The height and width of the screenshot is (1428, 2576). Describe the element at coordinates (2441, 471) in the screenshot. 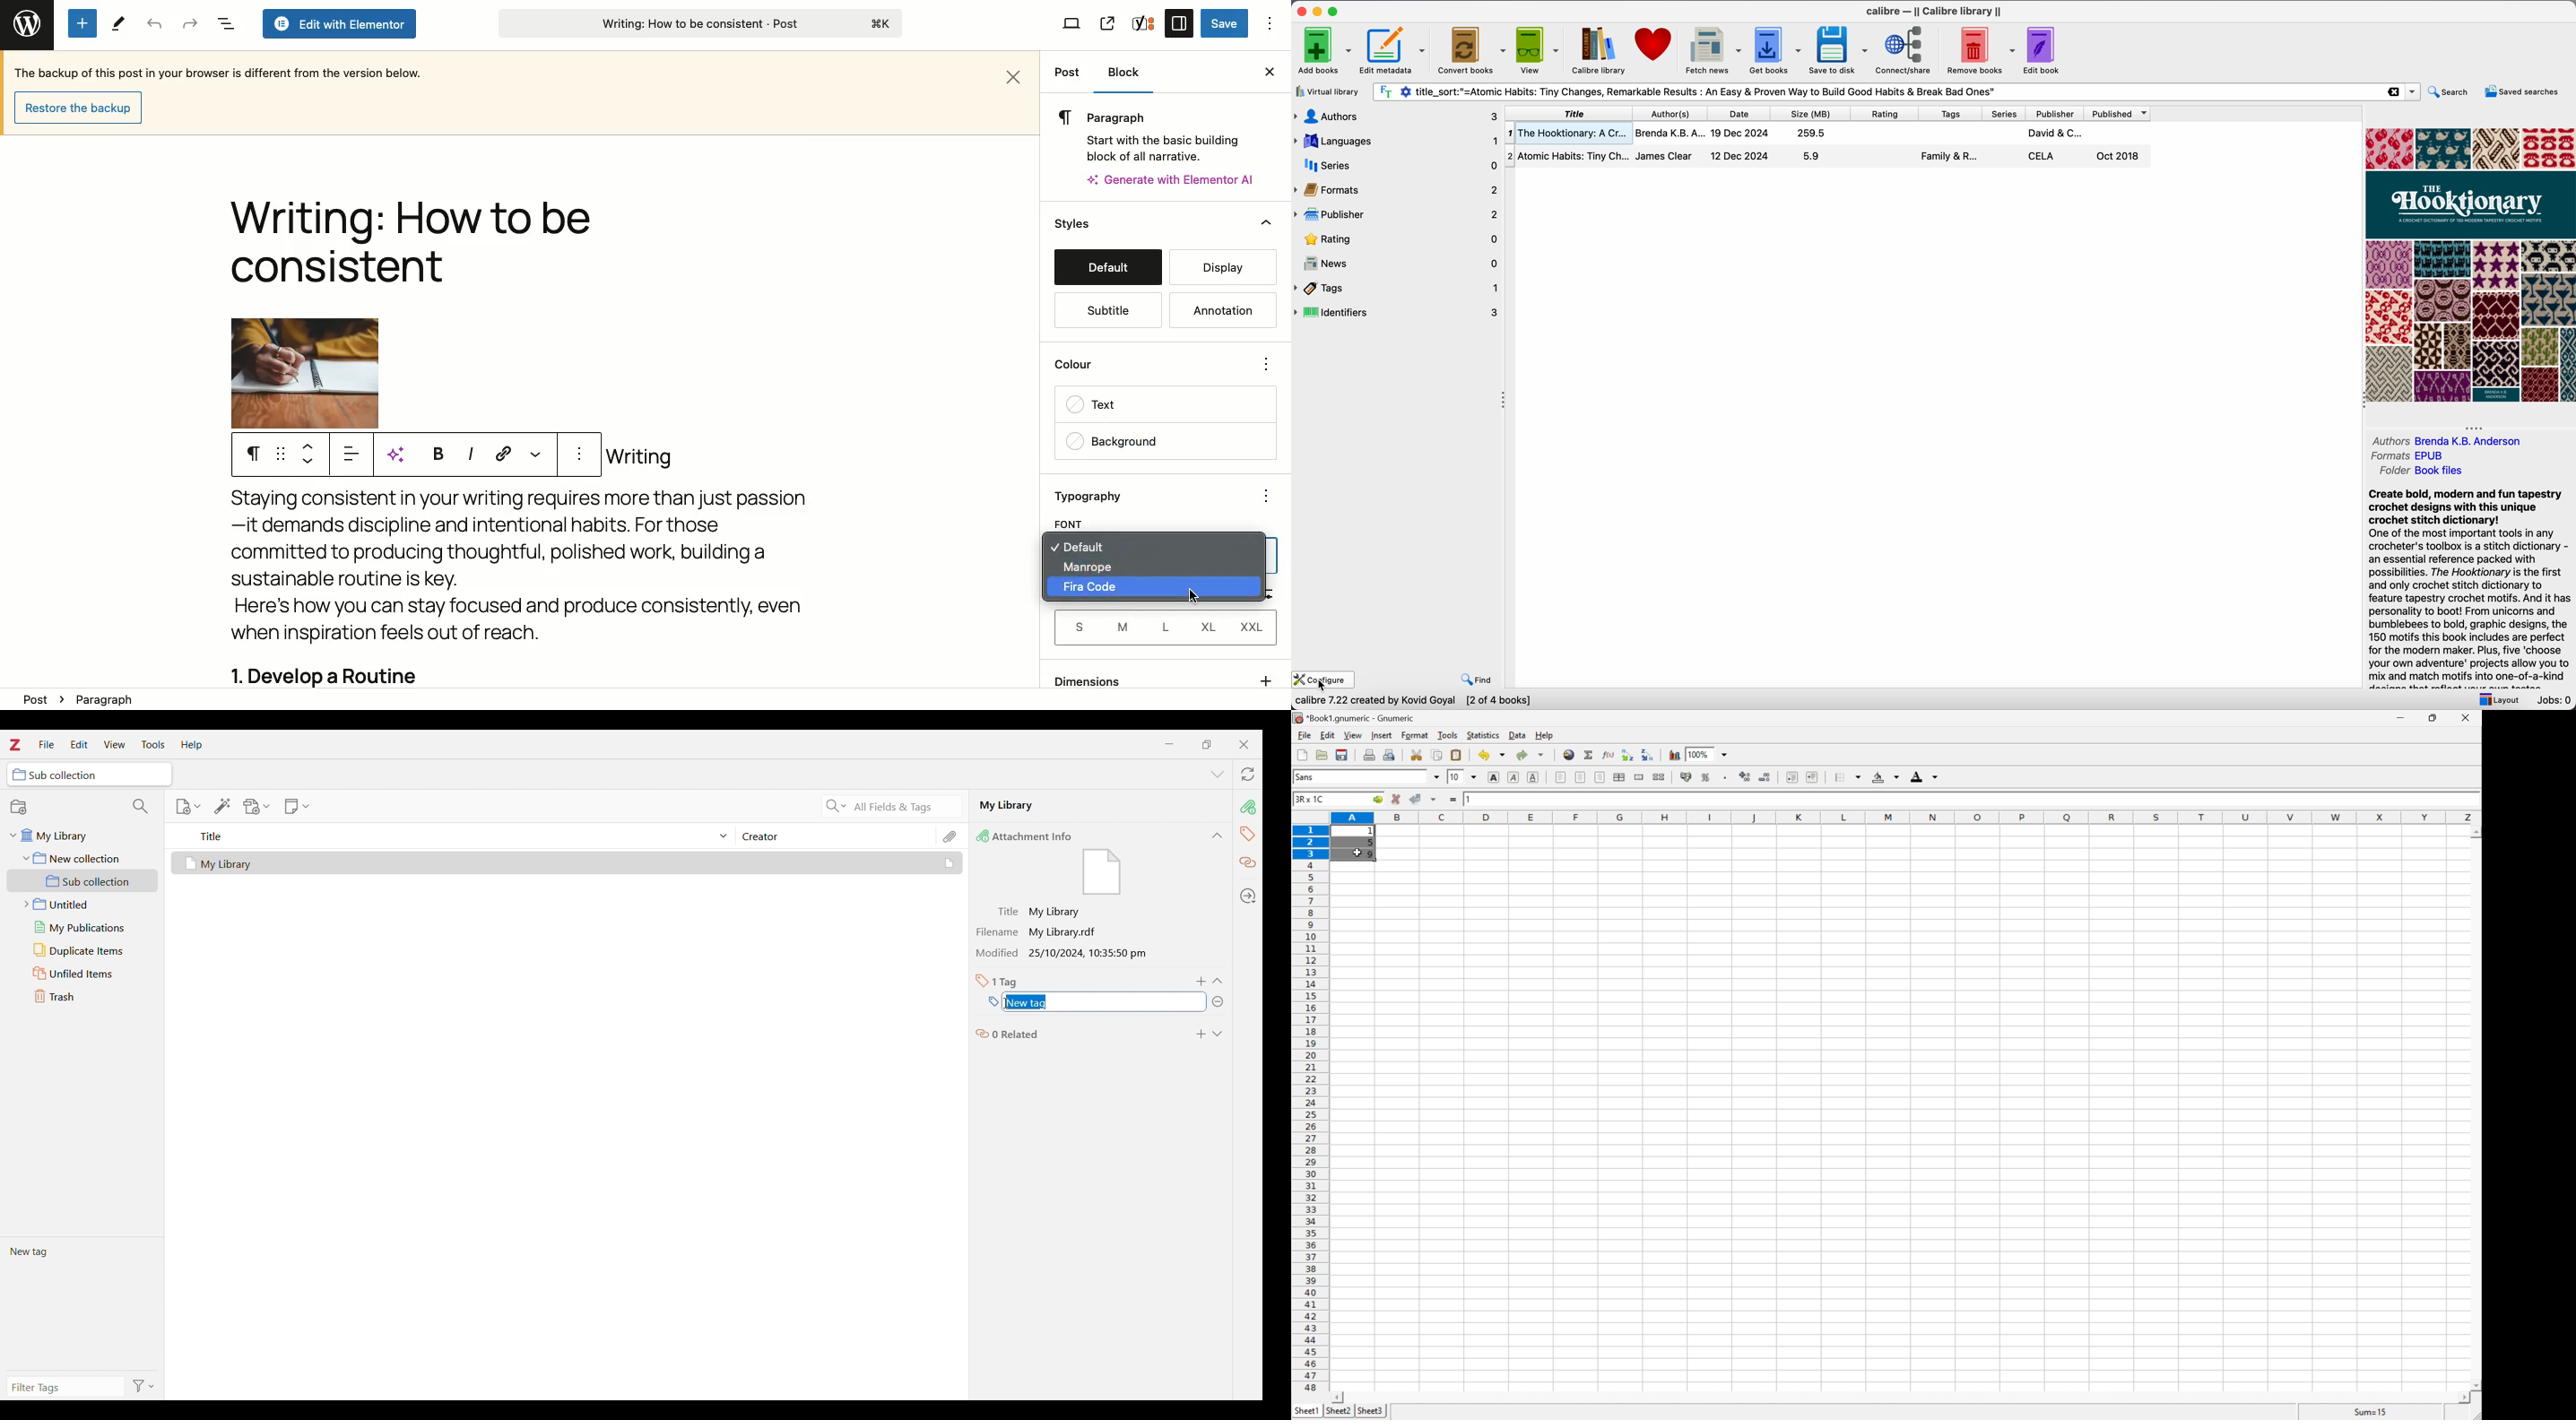

I see `Book files` at that location.